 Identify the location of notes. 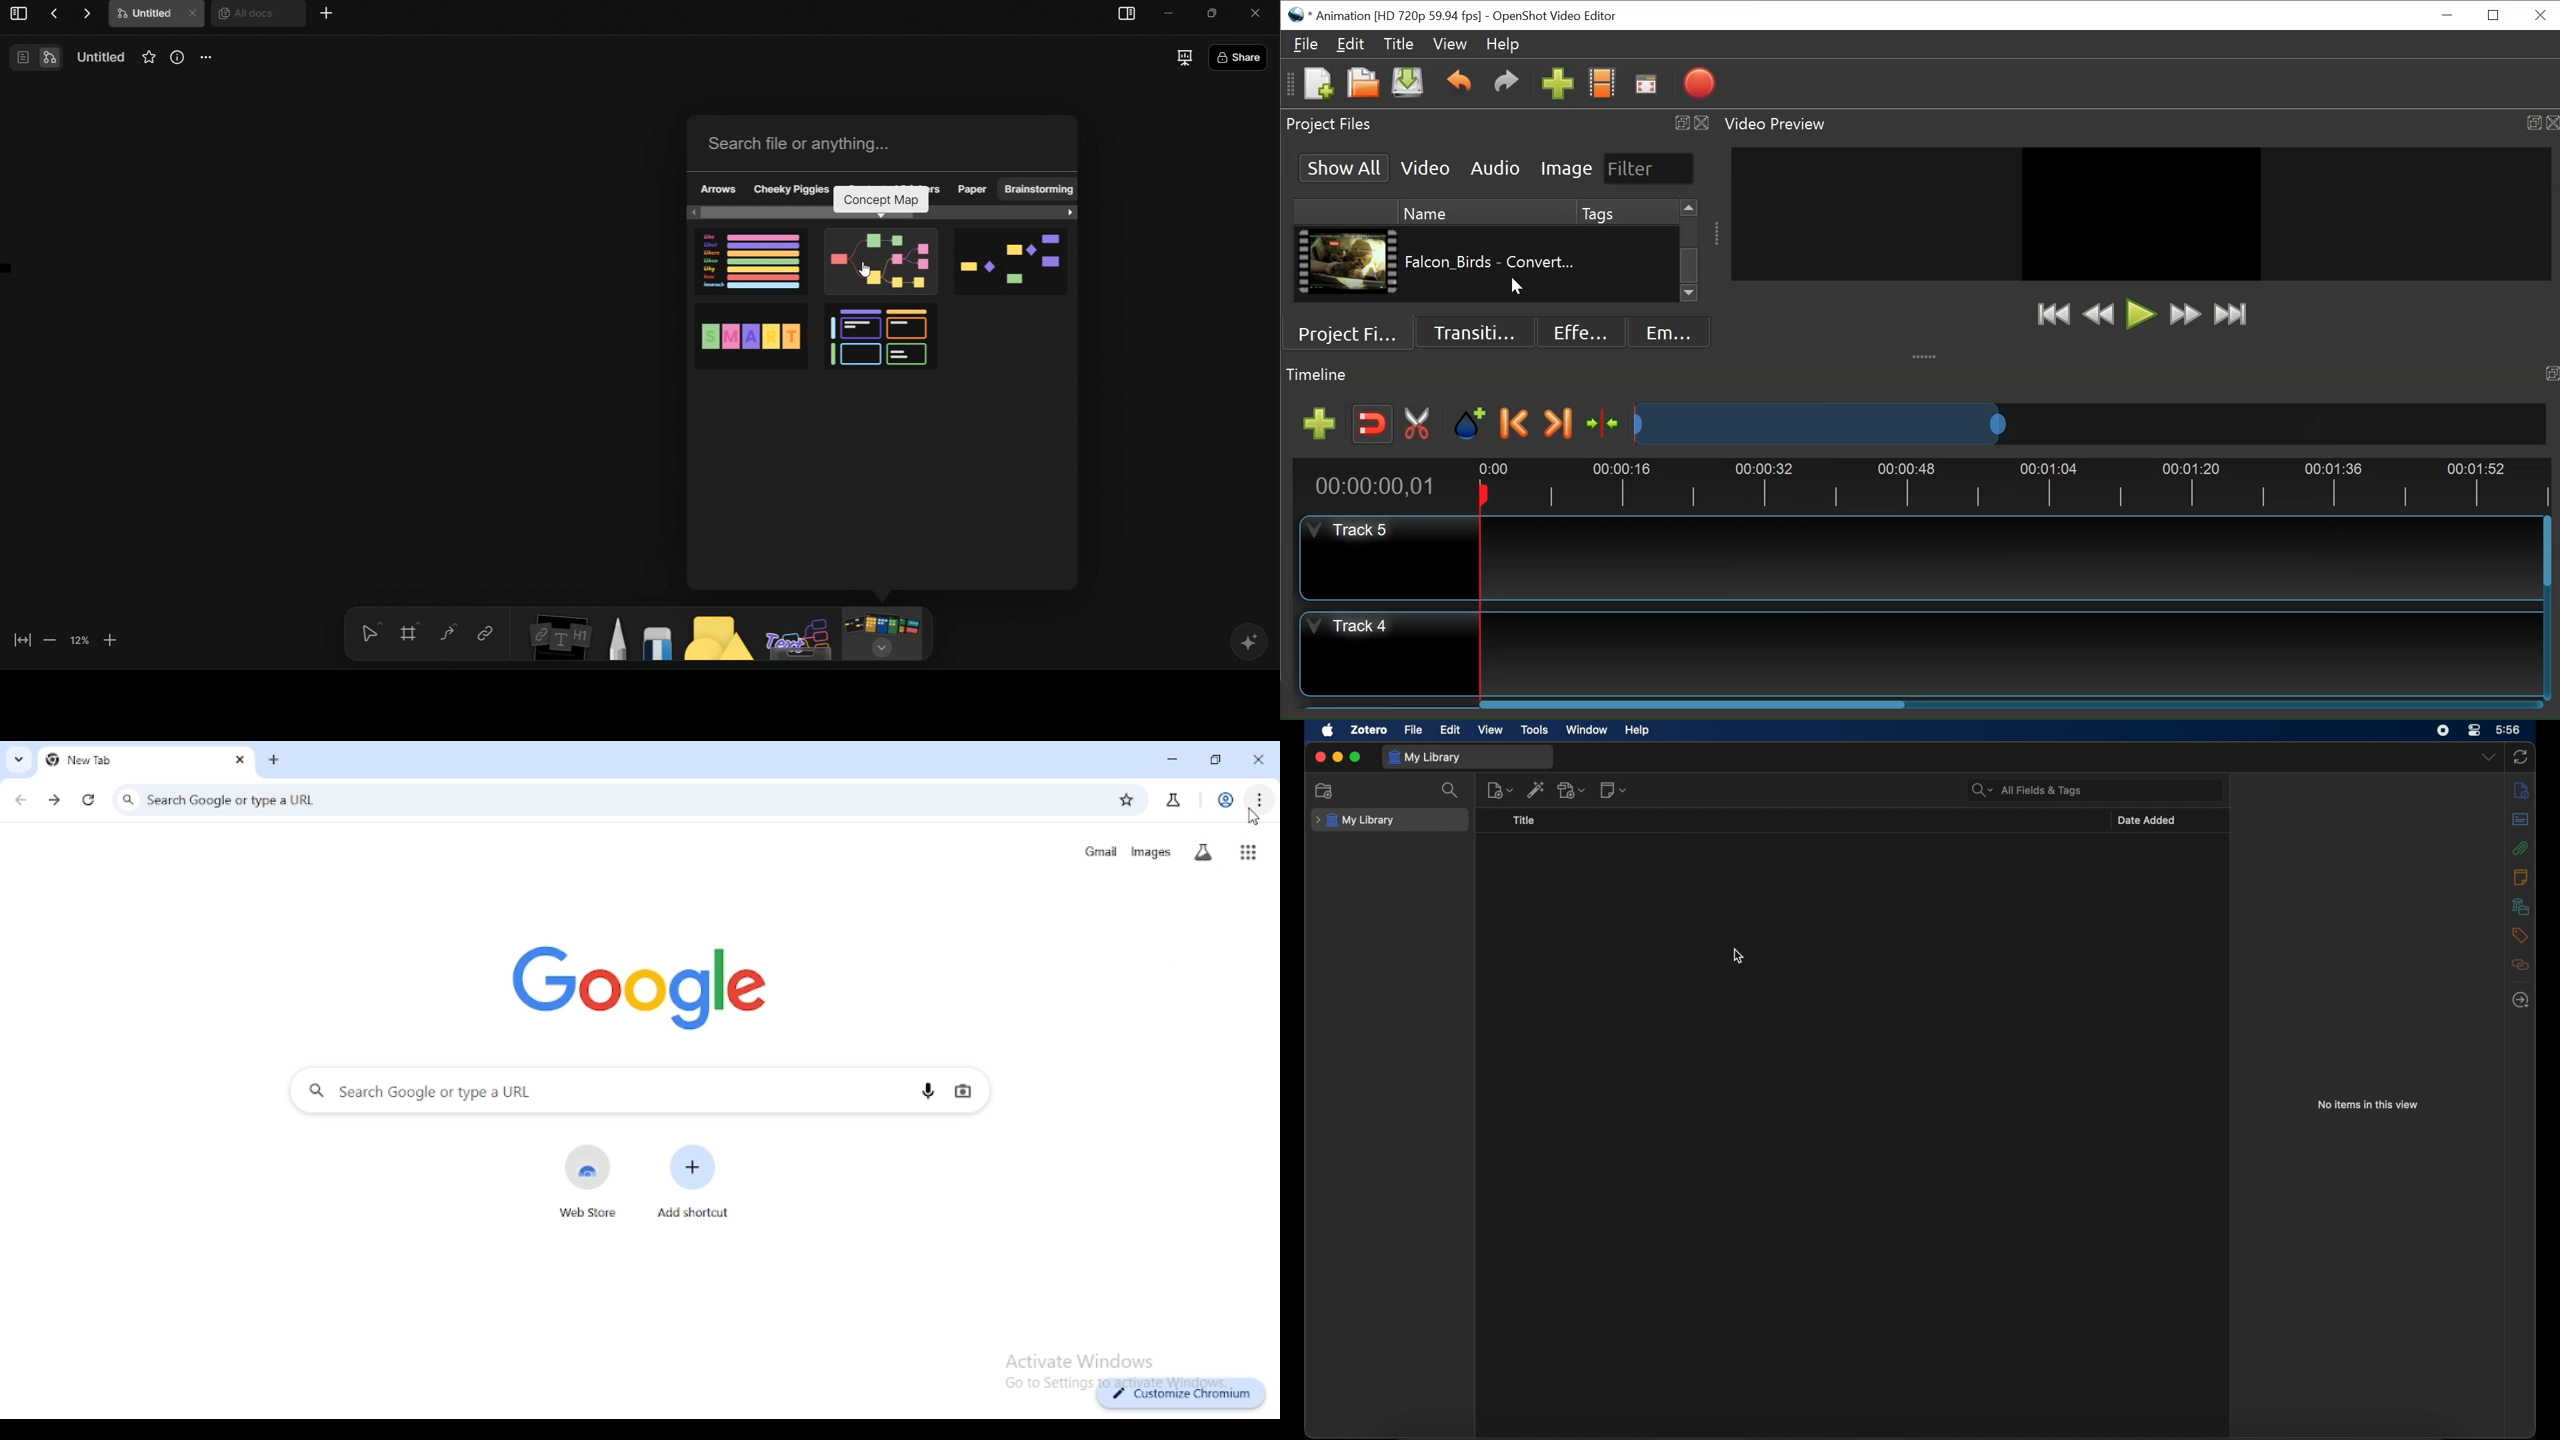
(2519, 877).